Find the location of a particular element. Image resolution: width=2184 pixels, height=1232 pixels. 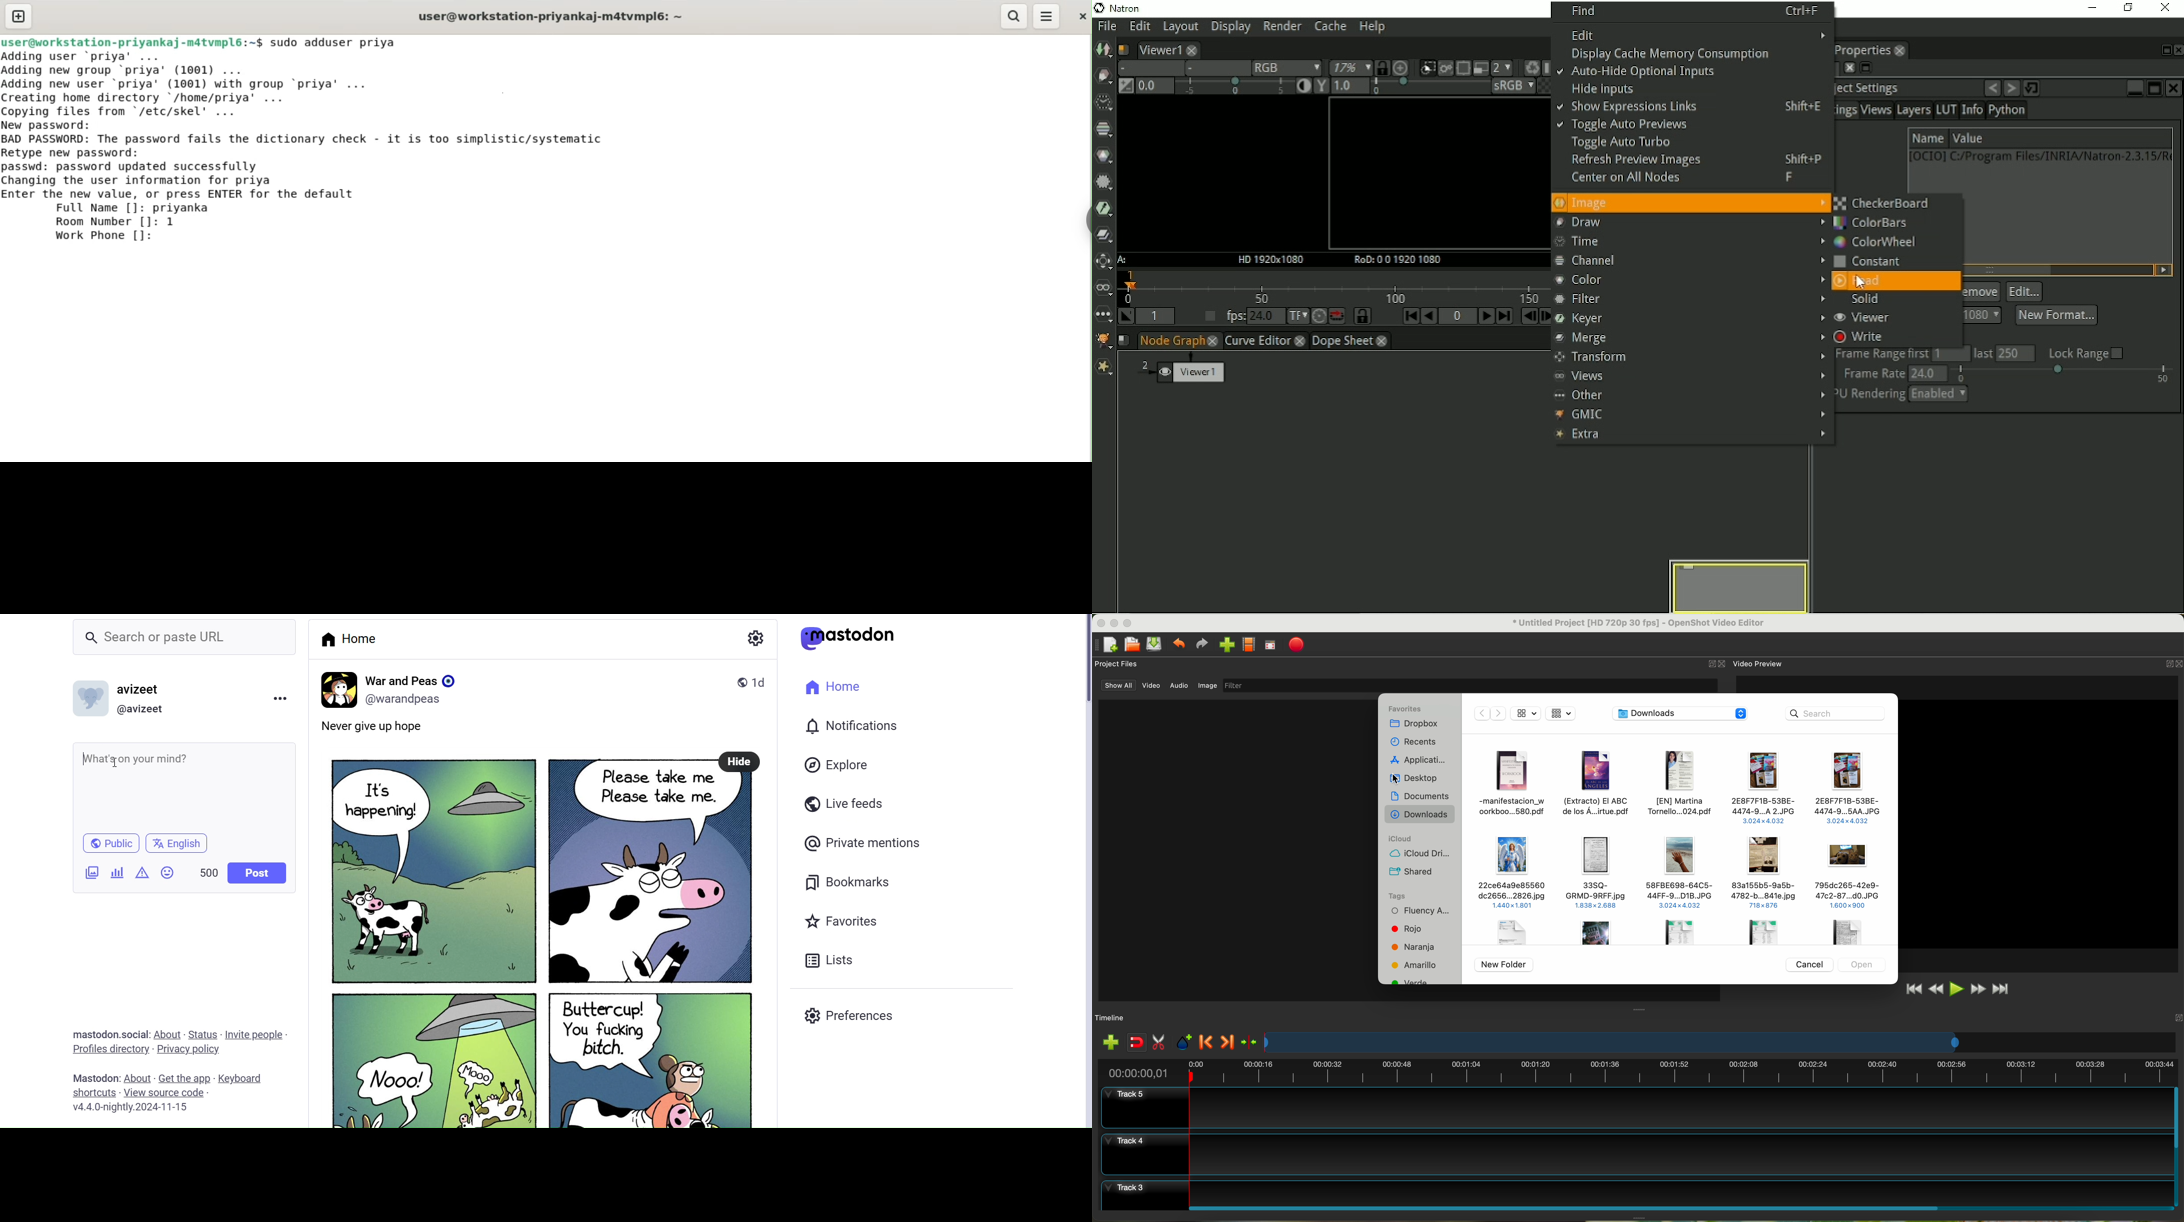

favorites is located at coordinates (1406, 709).